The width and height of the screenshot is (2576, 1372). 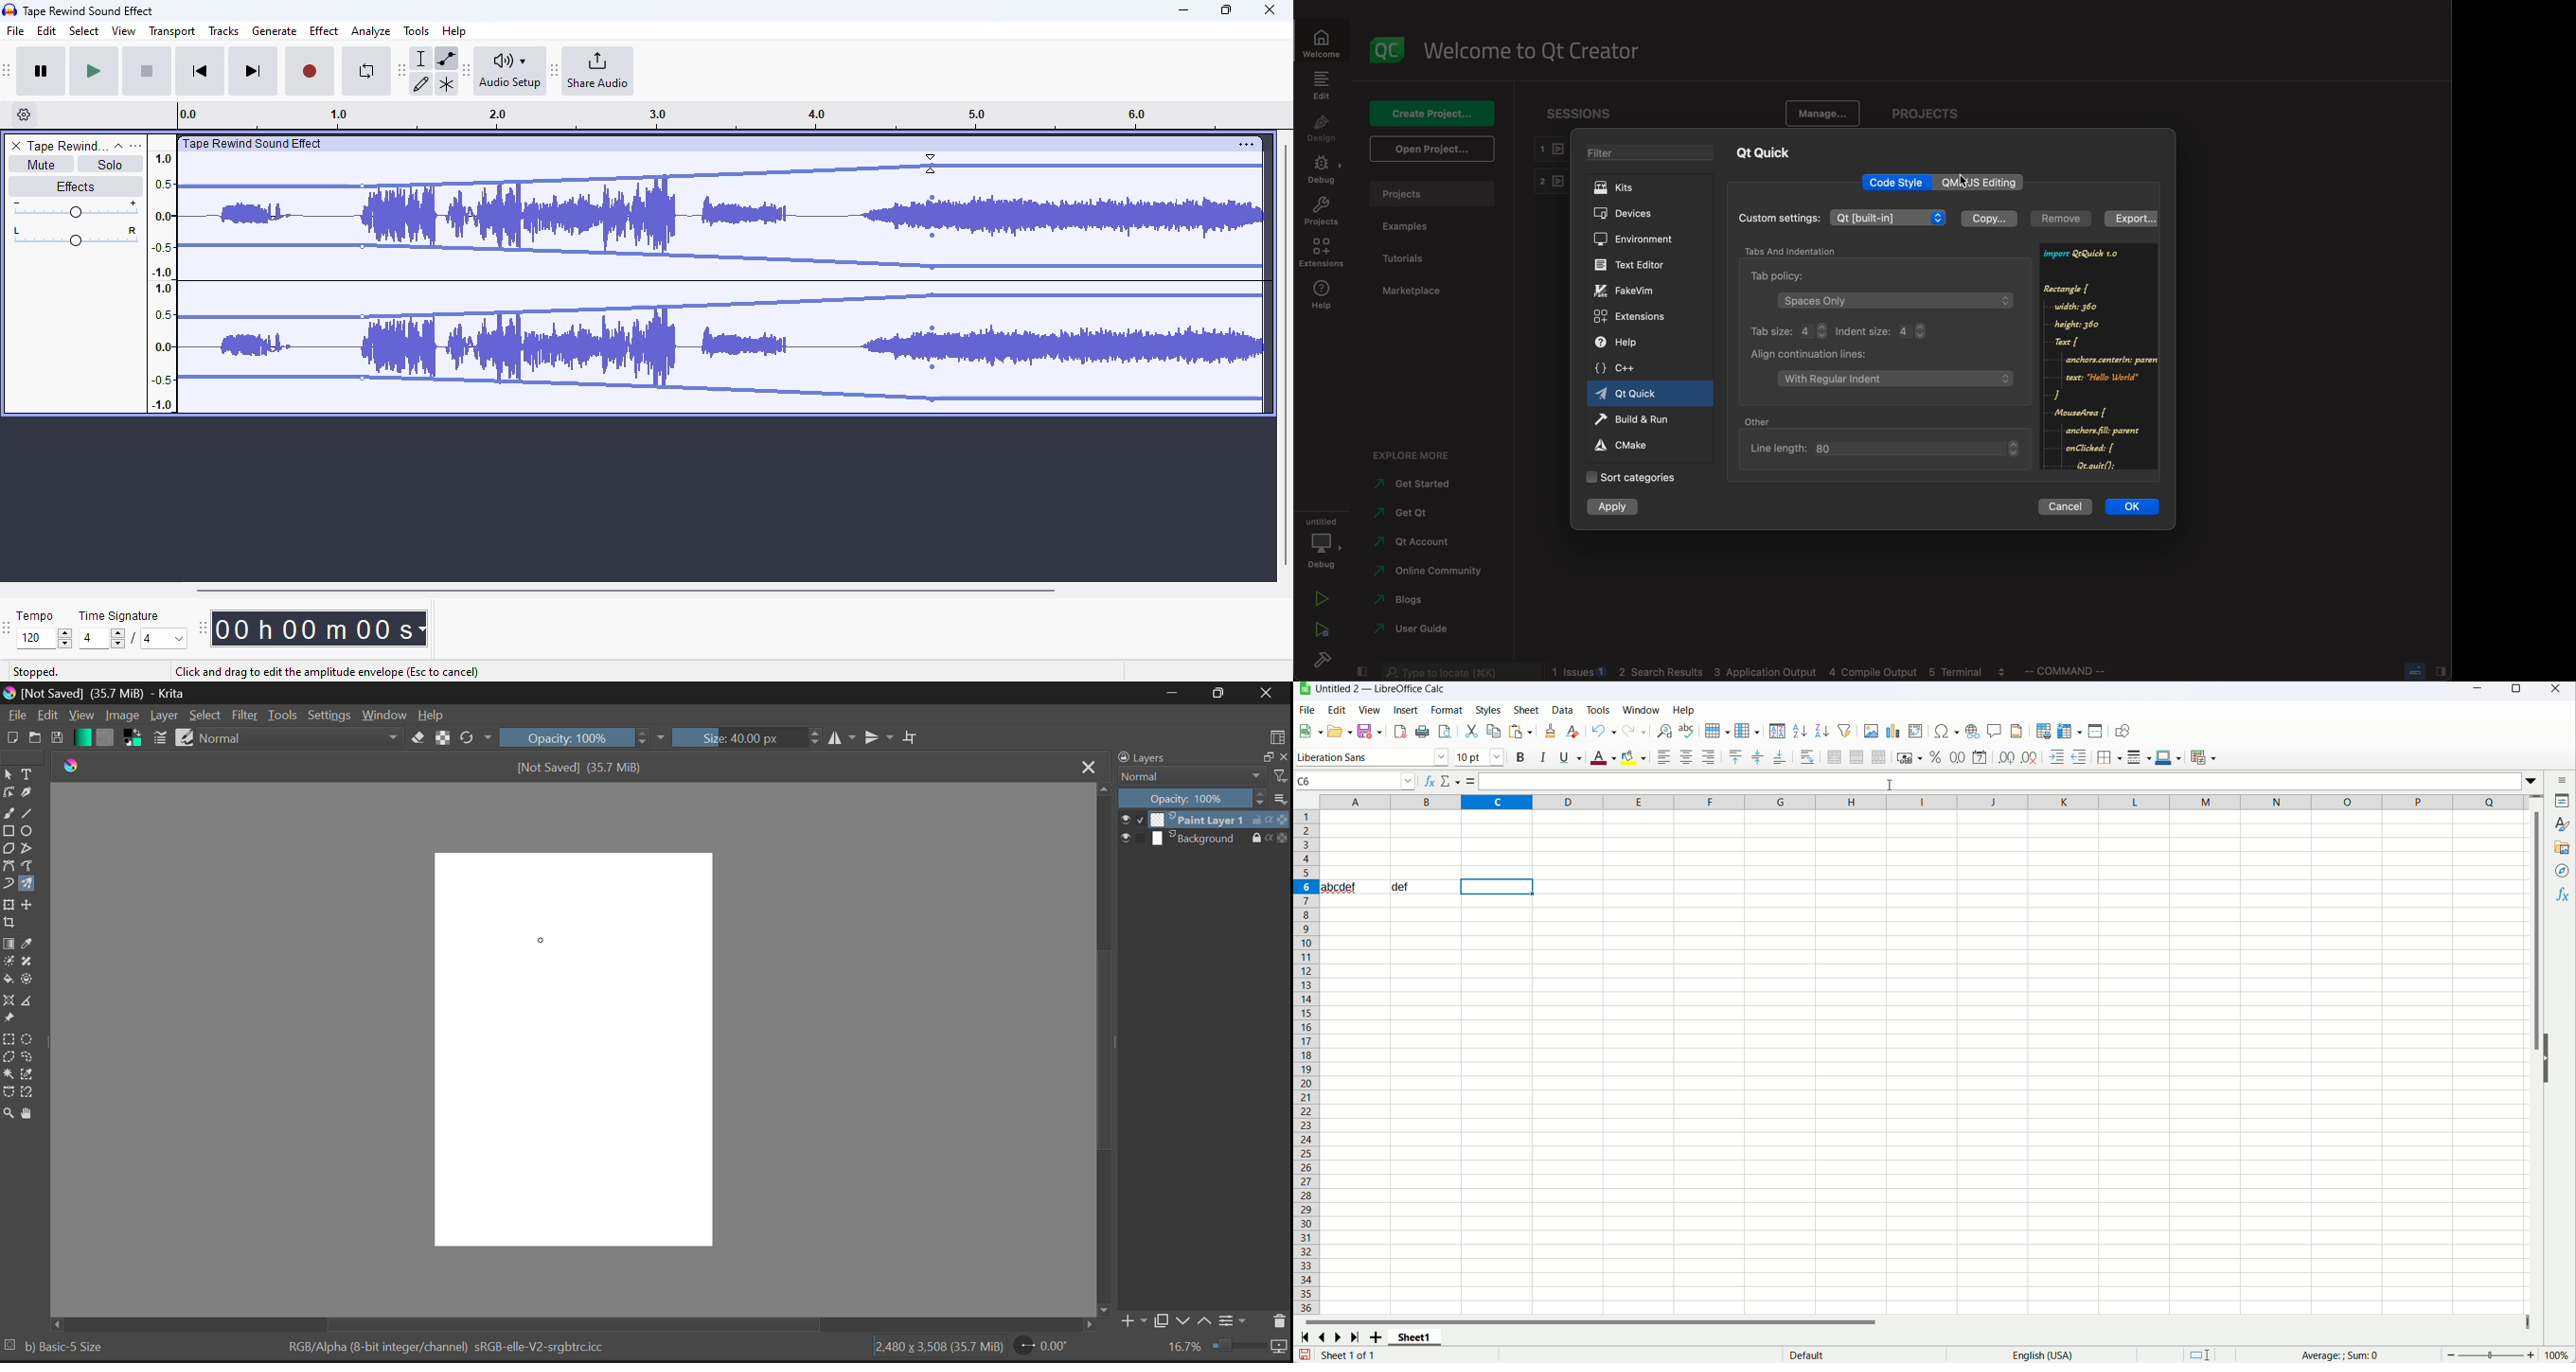 What do you see at coordinates (1412, 227) in the screenshot?
I see `examples` at bounding box center [1412, 227].